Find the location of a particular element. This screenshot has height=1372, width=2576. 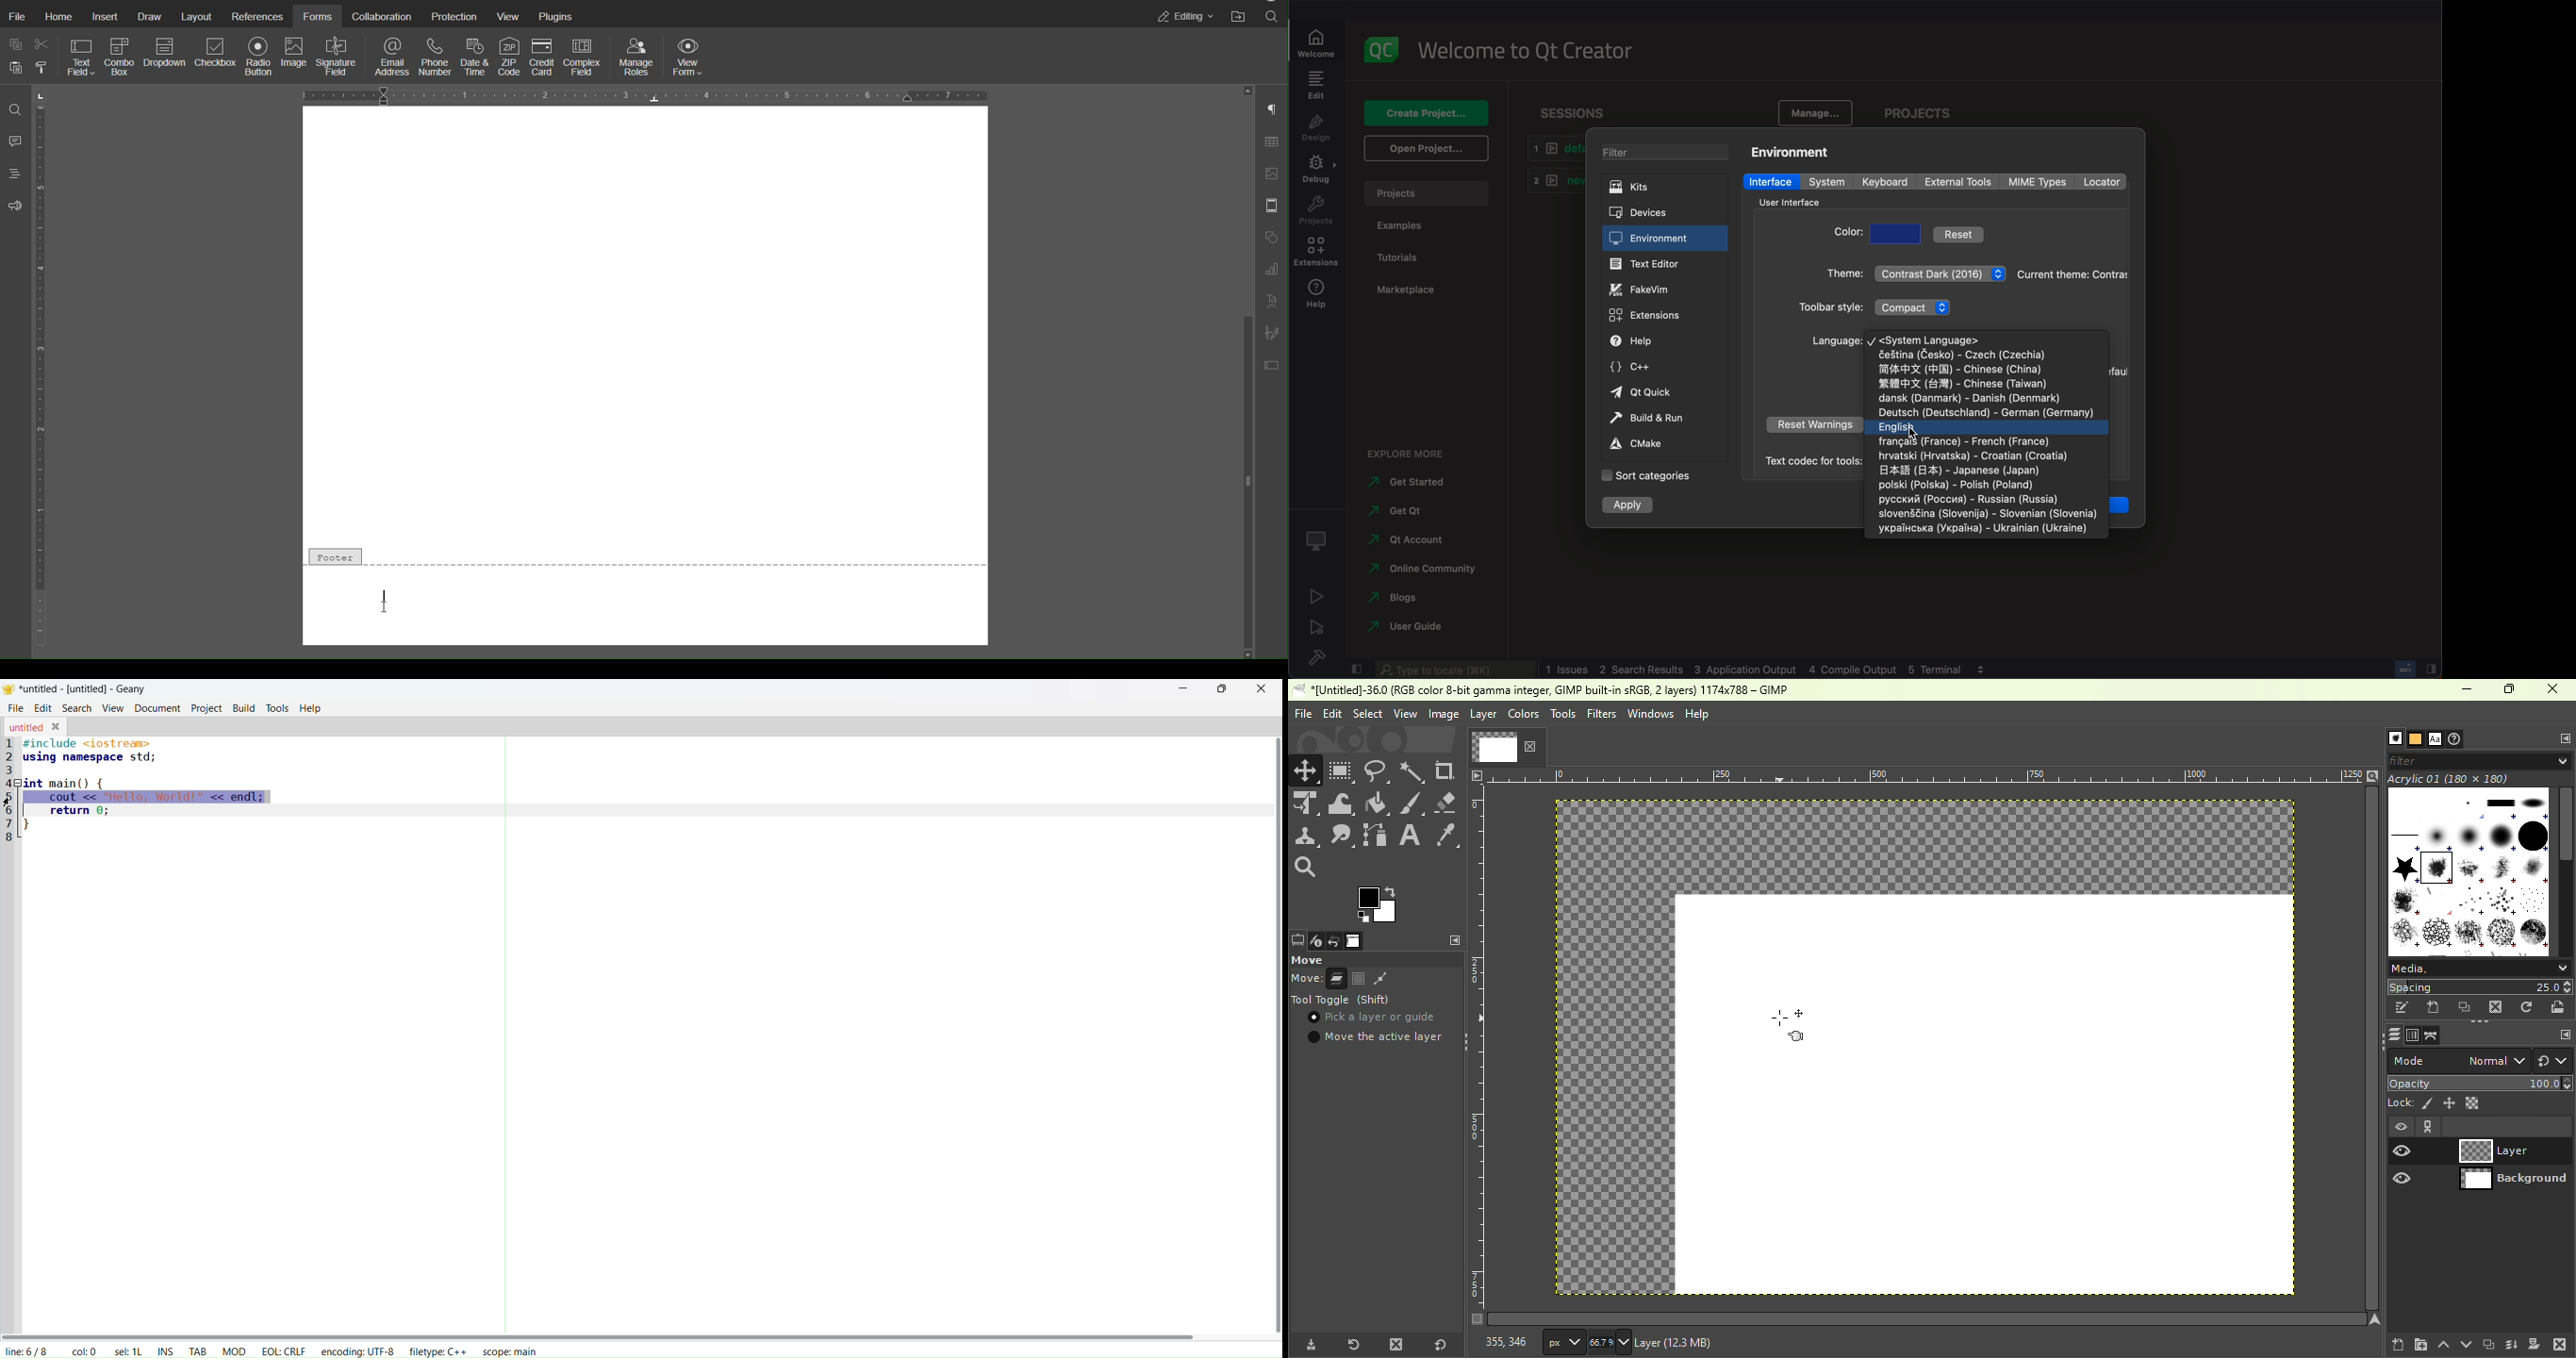

Complex Field is located at coordinates (587, 56).